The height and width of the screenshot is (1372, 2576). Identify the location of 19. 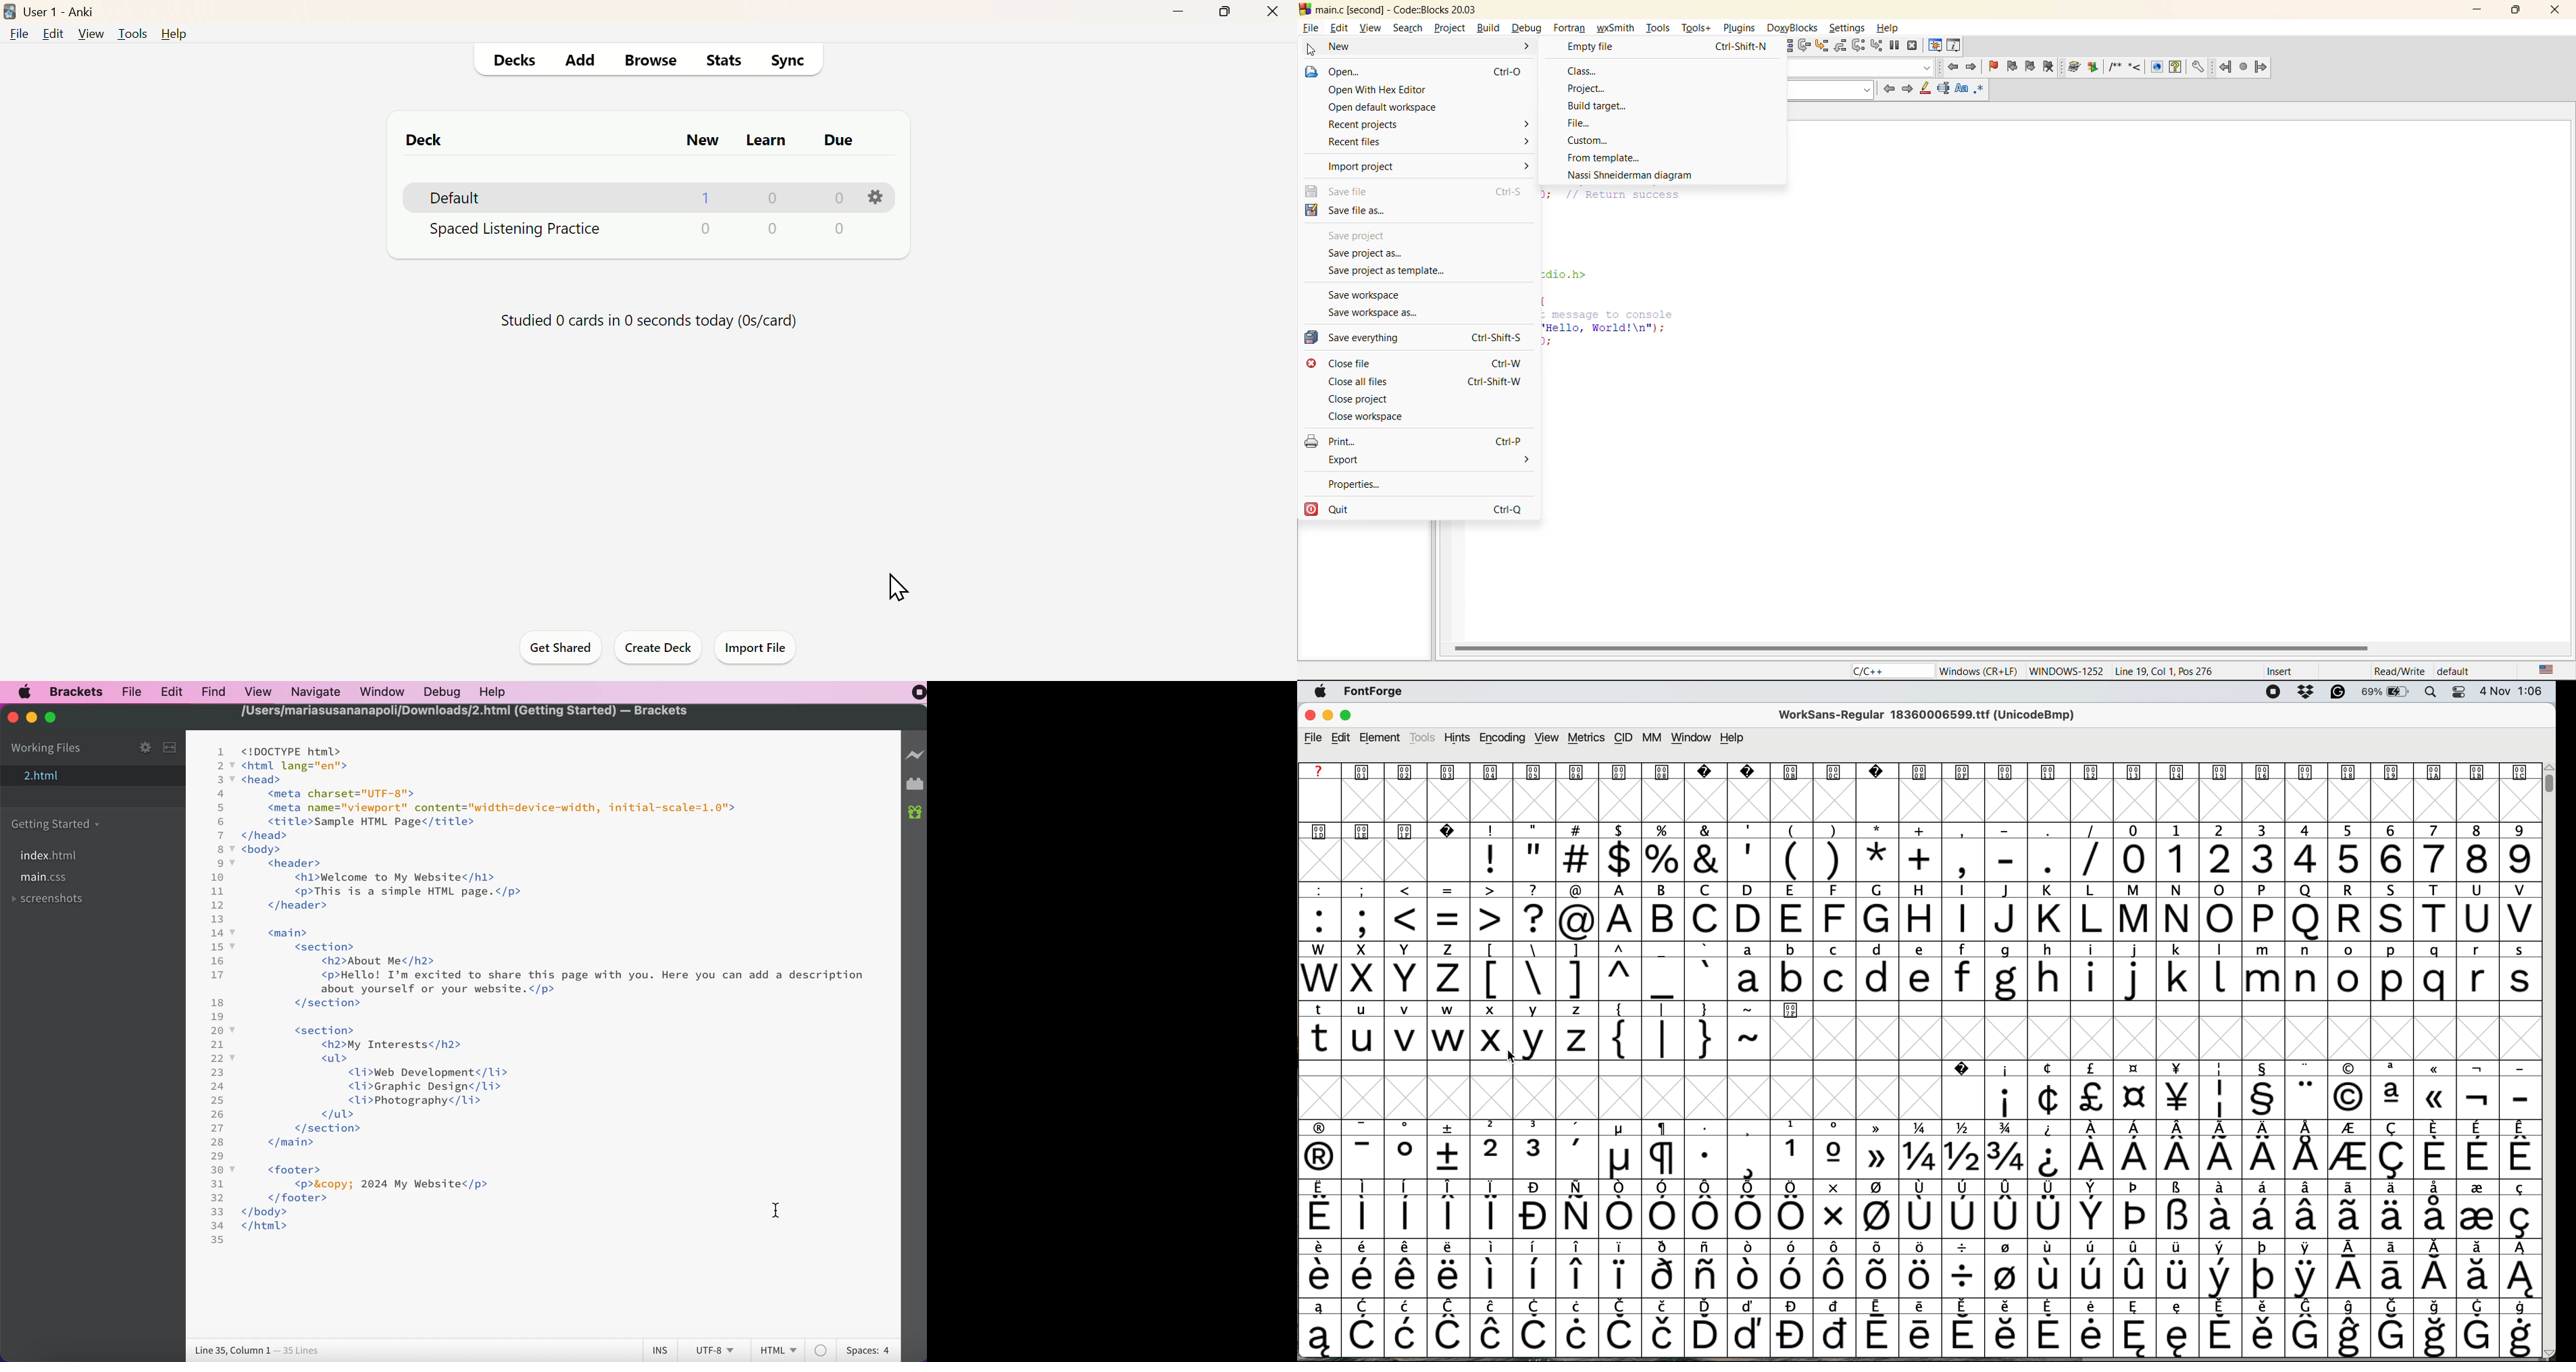
(218, 1017).